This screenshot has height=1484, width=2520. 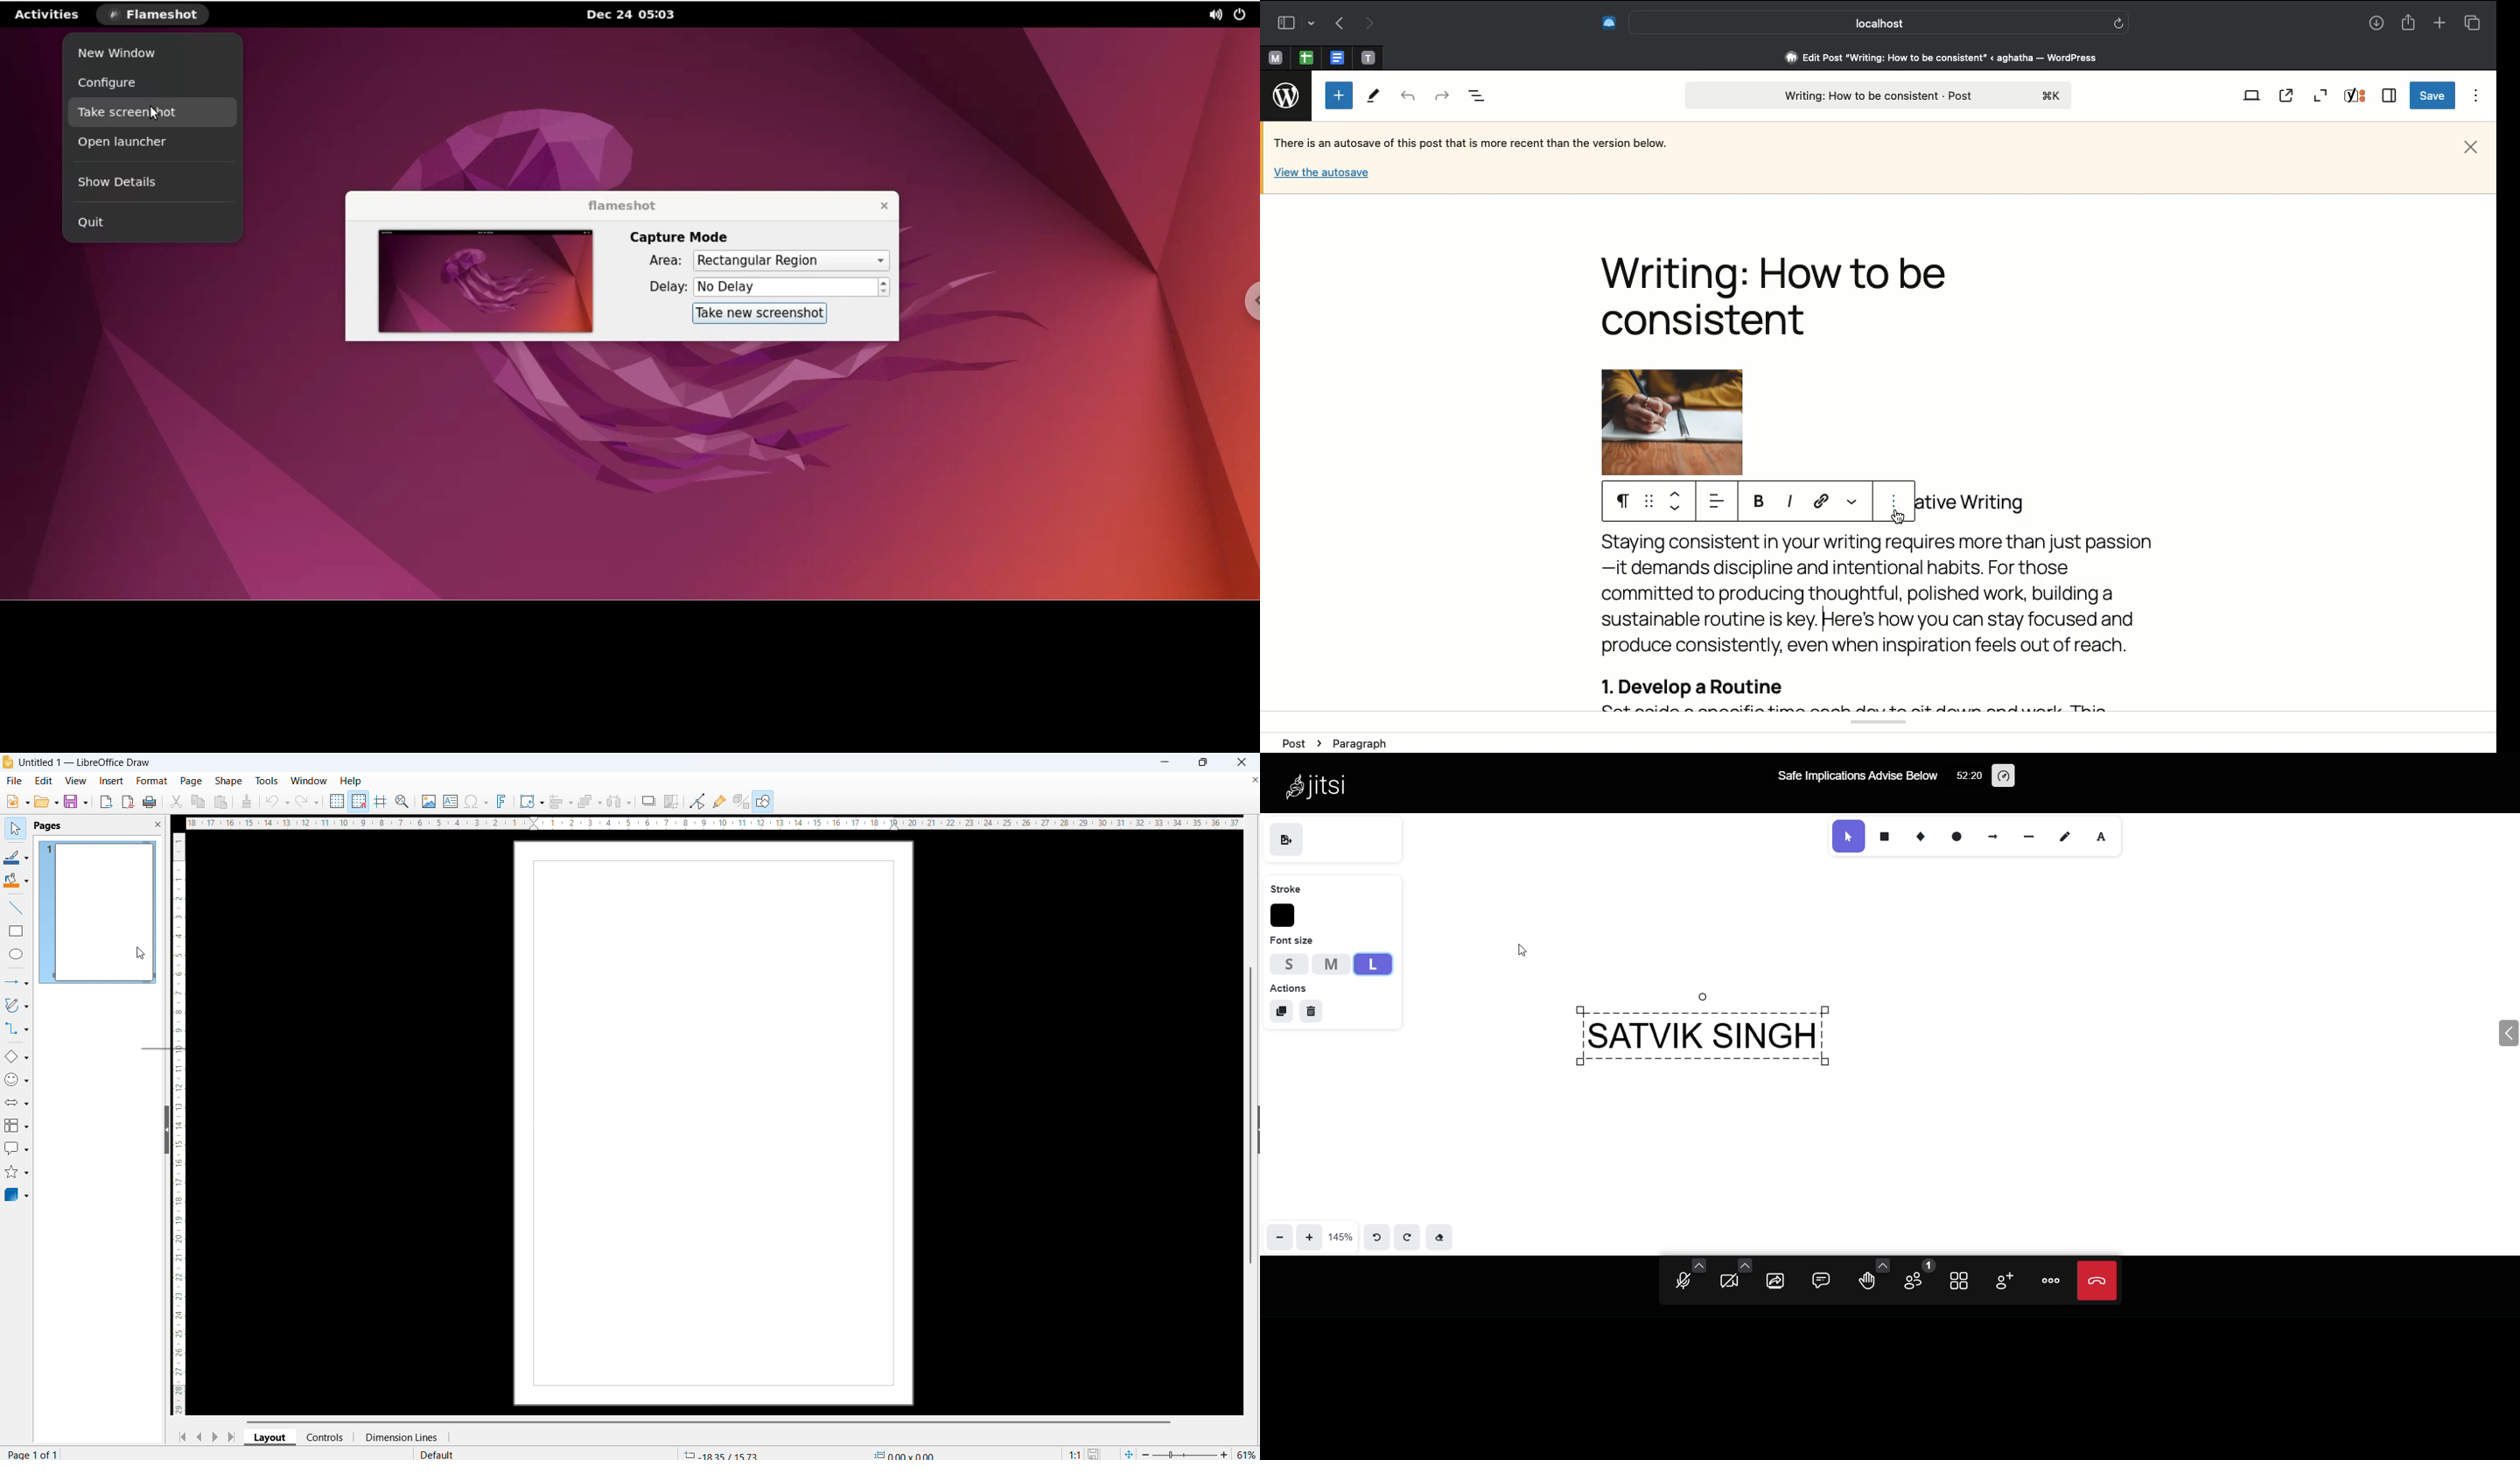 What do you see at coordinates (1853, 498) in the screenshot?
I see `View more` at bounding box center [1853, 498].